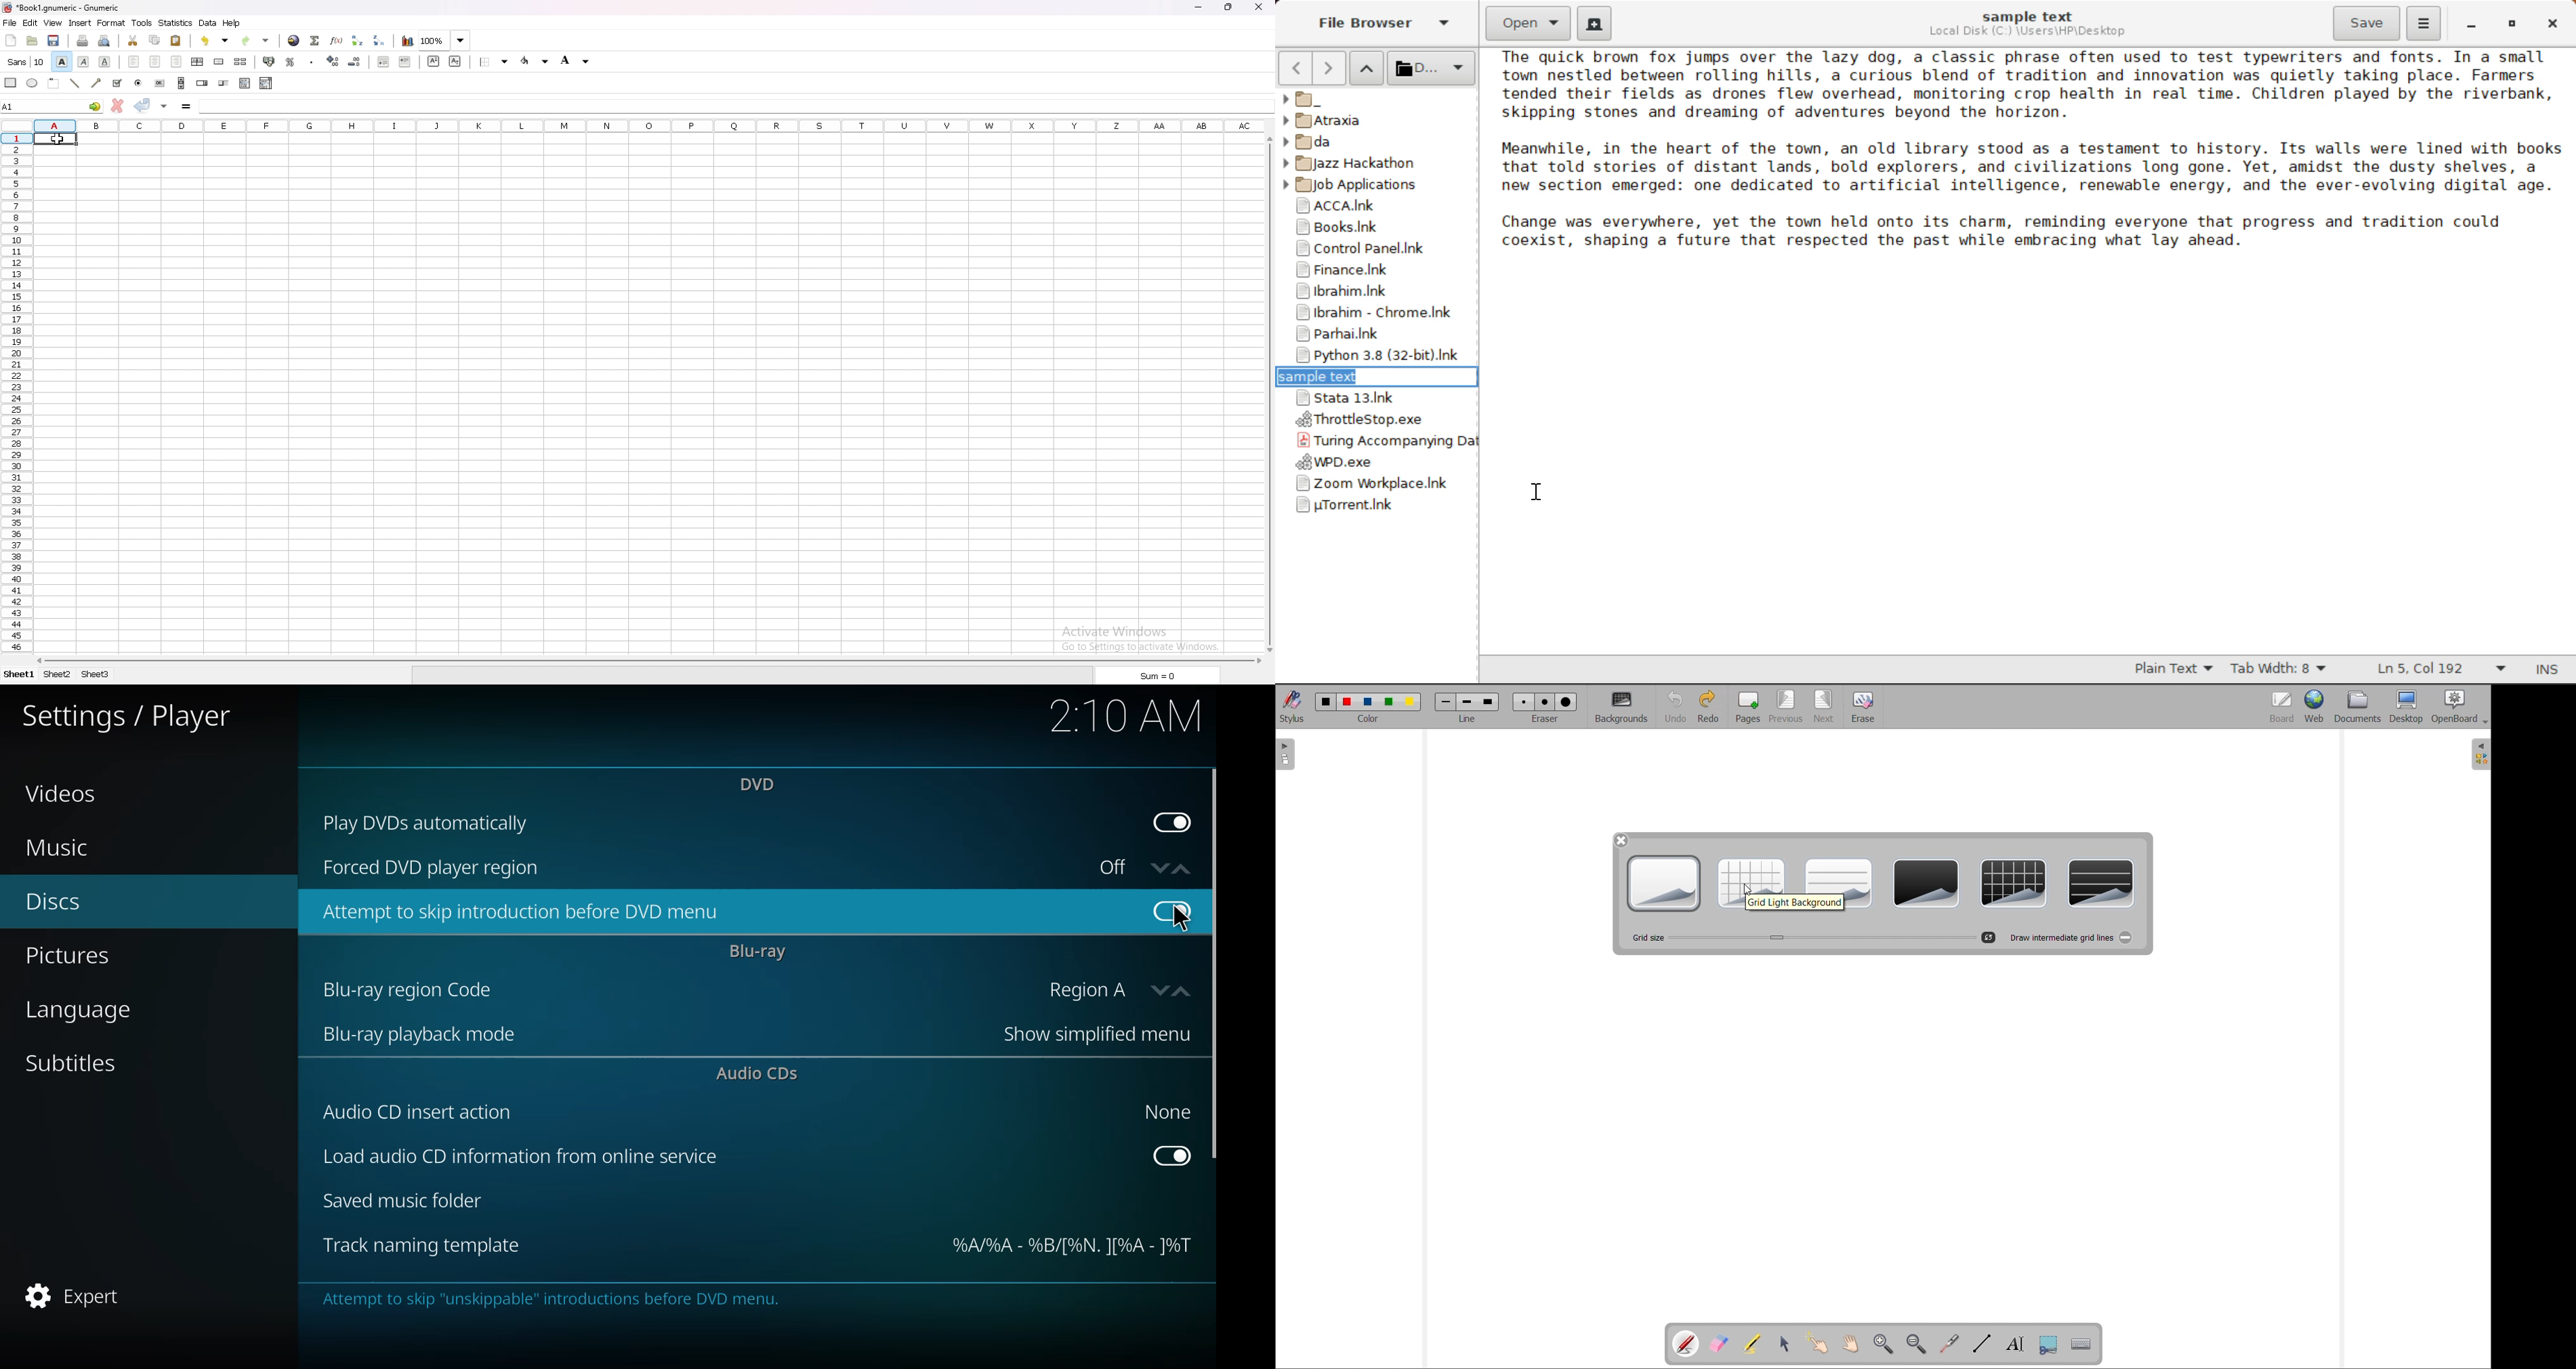  I want to click on Atraxia Folder, so click(1375, 120).